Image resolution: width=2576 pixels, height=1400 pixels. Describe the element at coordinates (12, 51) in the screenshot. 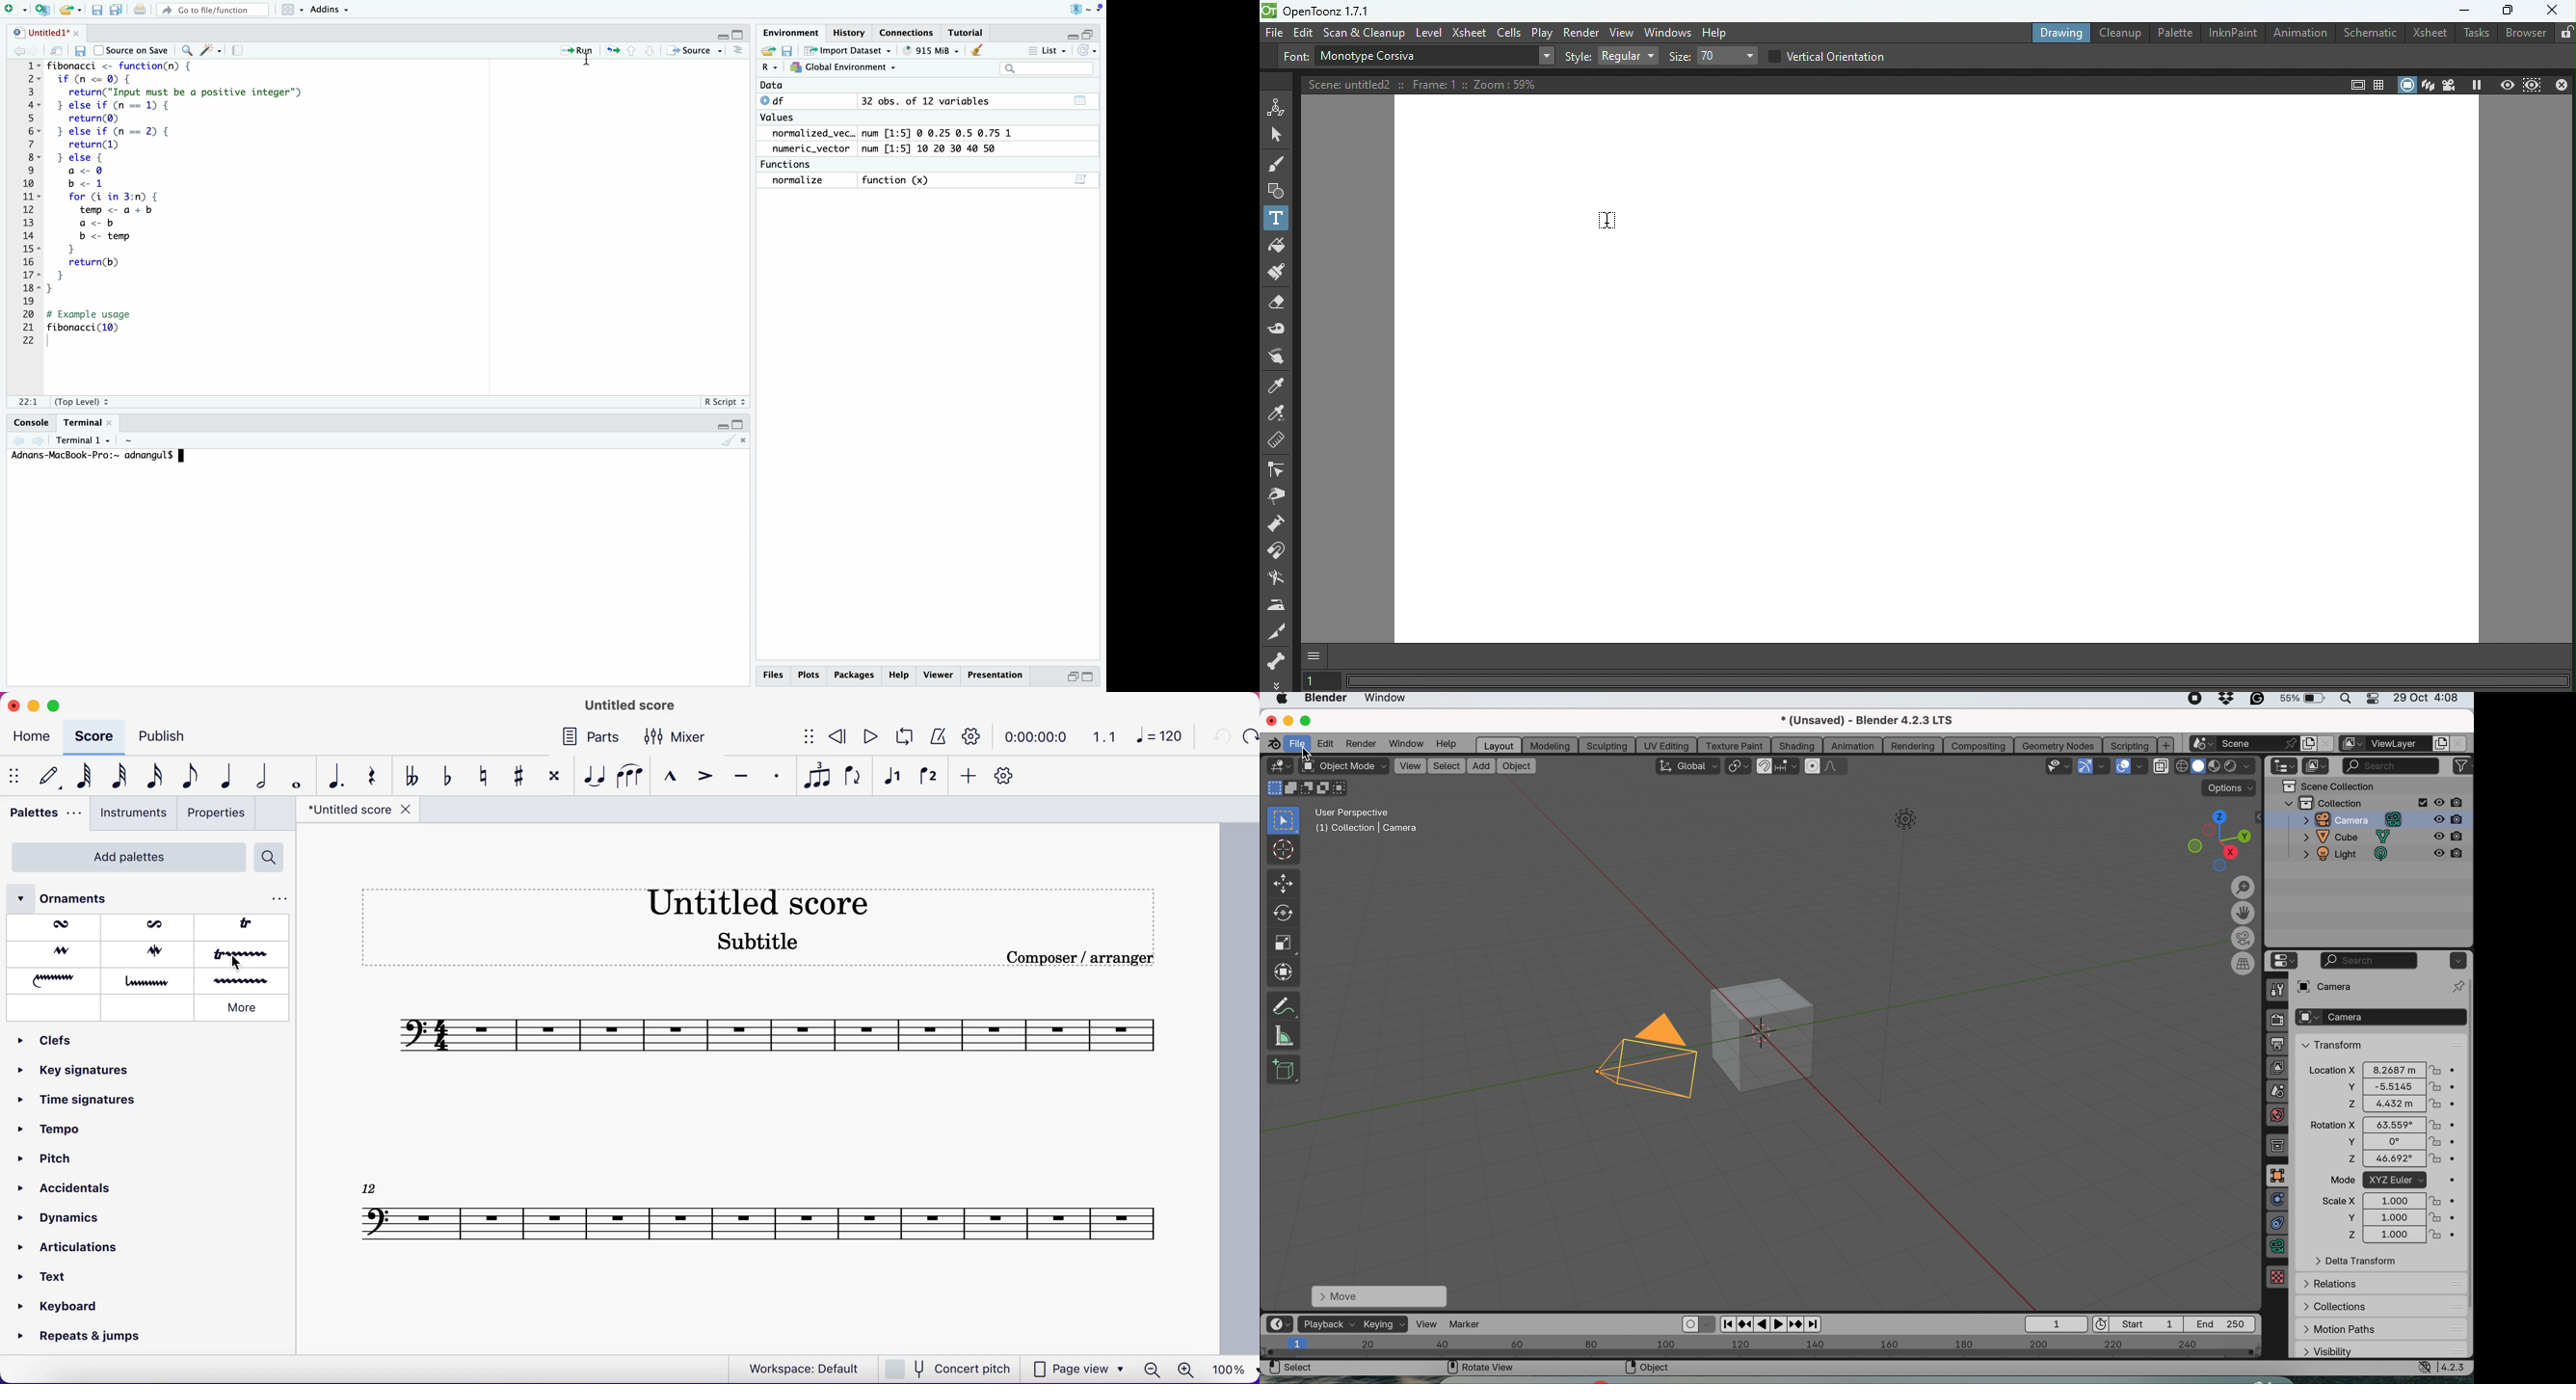

I see `go back to the previous source location` at that location.